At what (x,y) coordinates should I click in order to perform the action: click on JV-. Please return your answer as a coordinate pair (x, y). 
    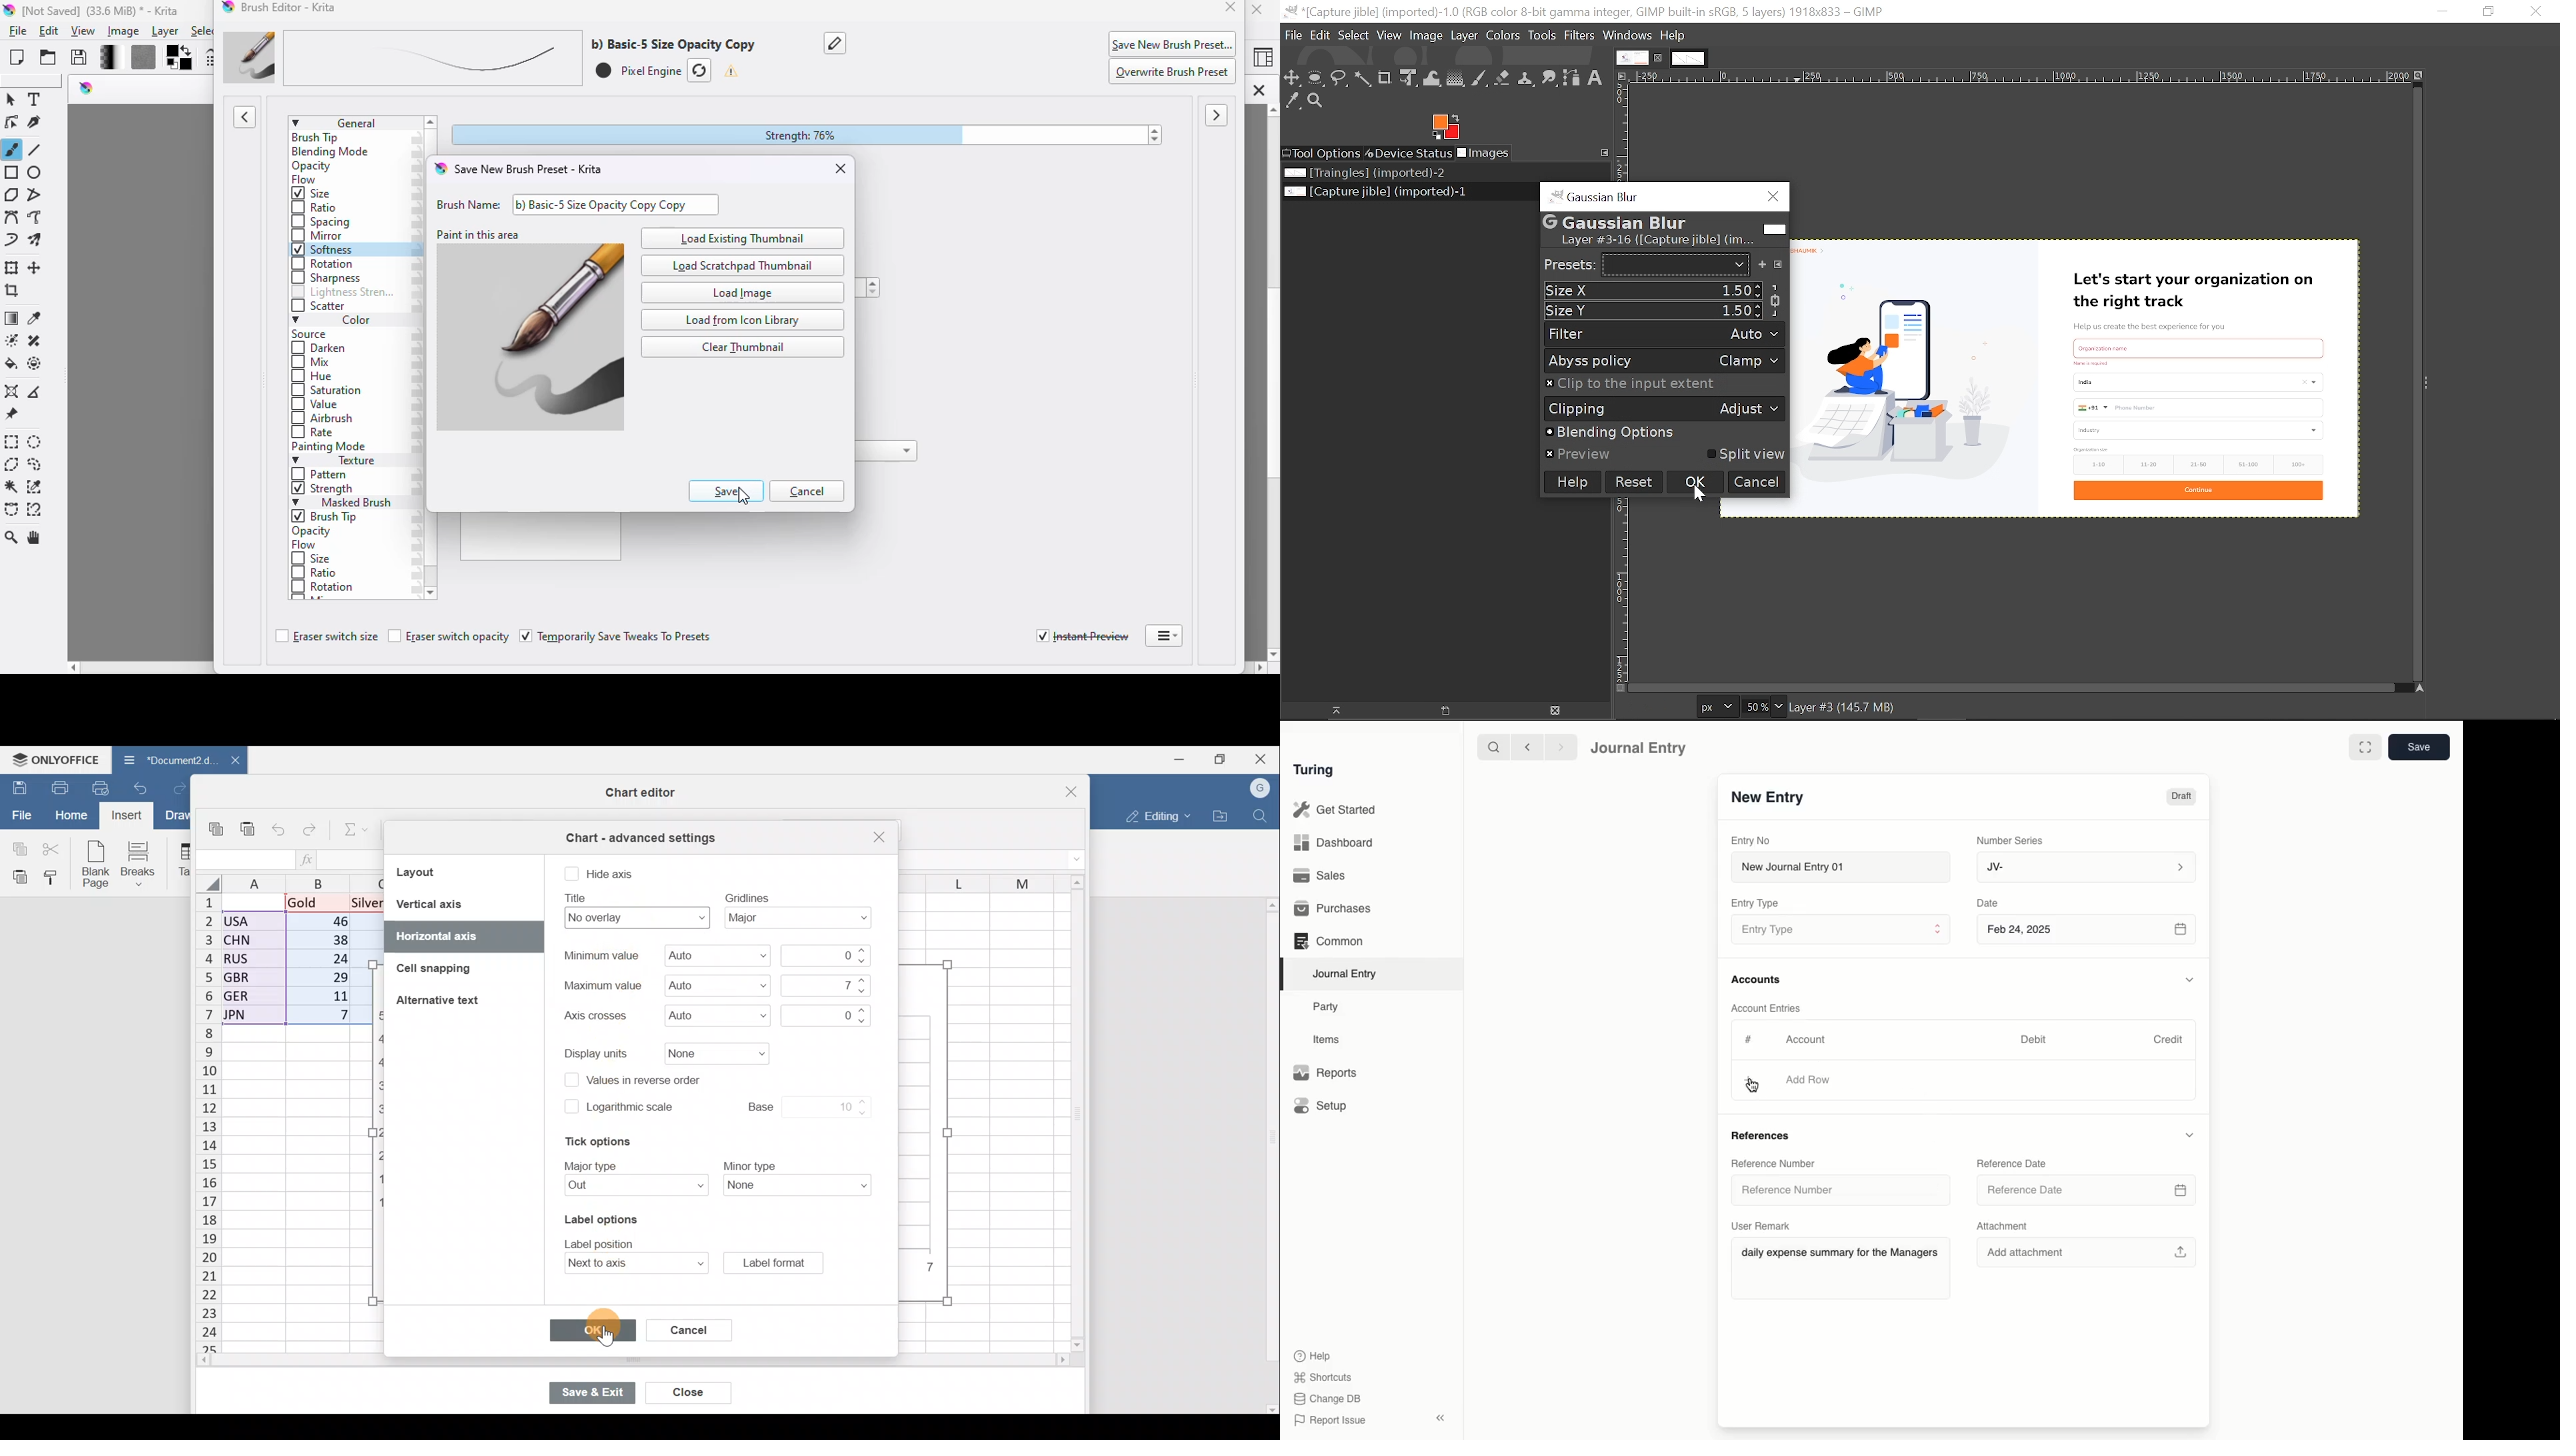
    Looking at the image, I should click on (2088, 868).